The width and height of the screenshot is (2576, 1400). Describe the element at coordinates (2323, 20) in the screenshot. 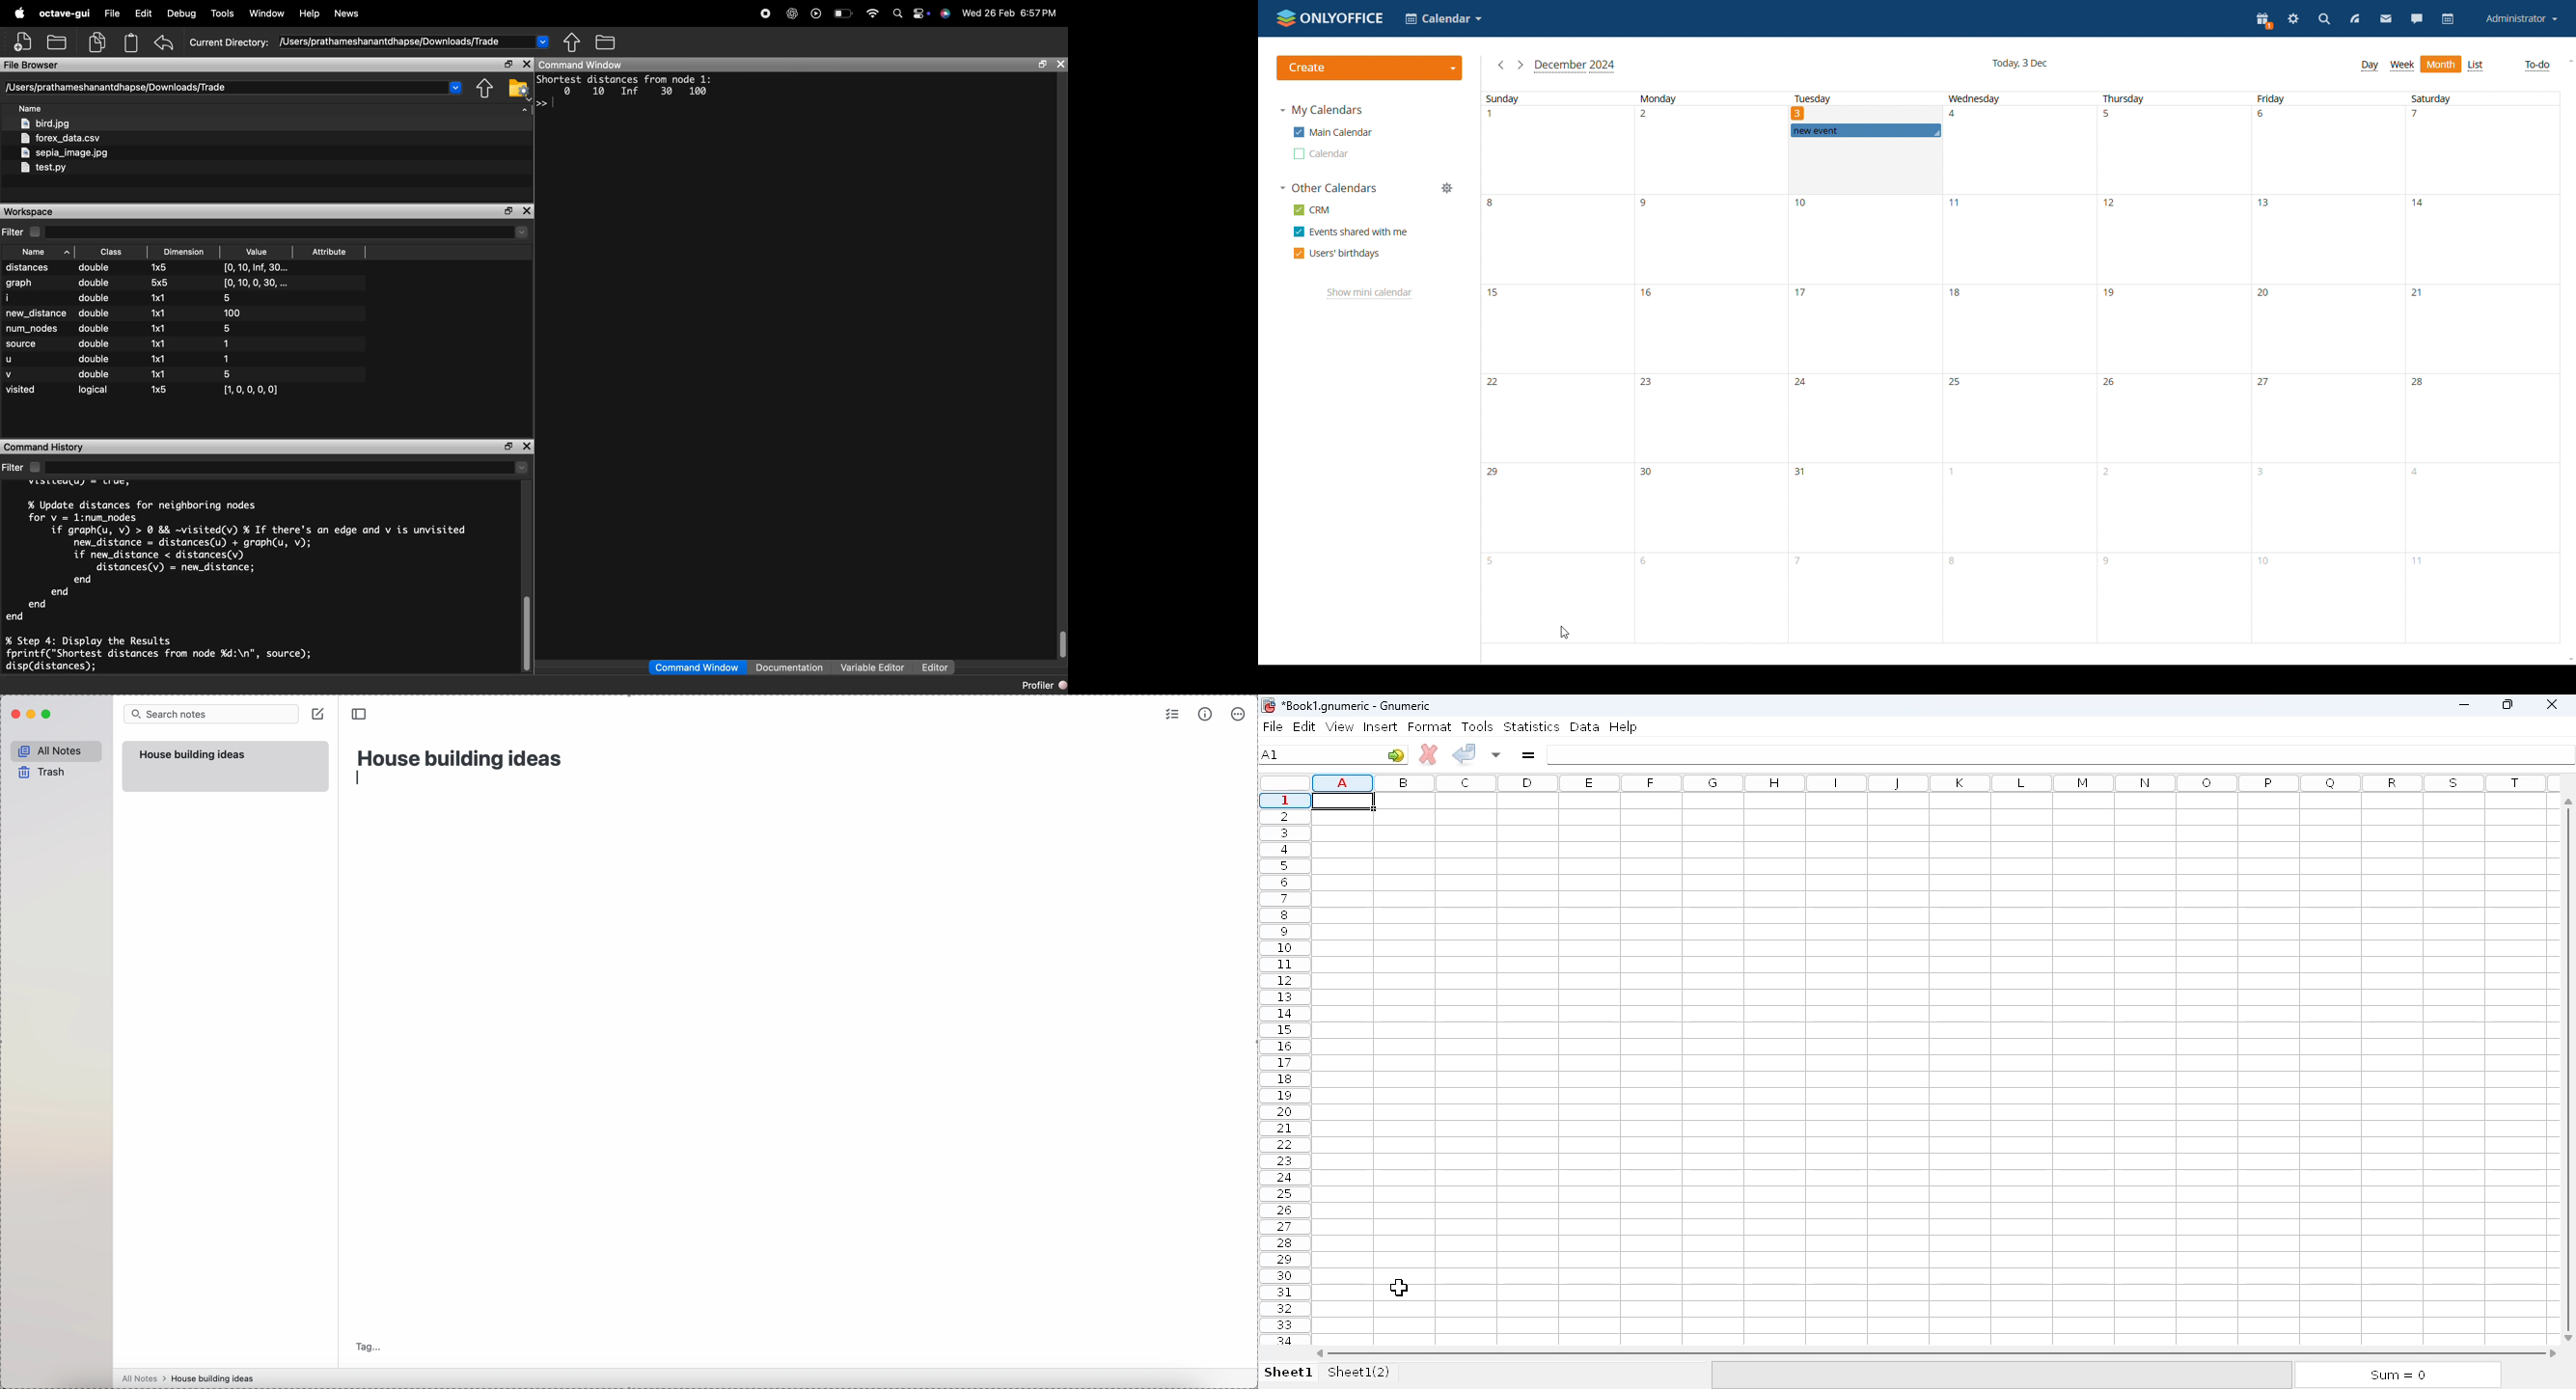

I see `search` at that location.